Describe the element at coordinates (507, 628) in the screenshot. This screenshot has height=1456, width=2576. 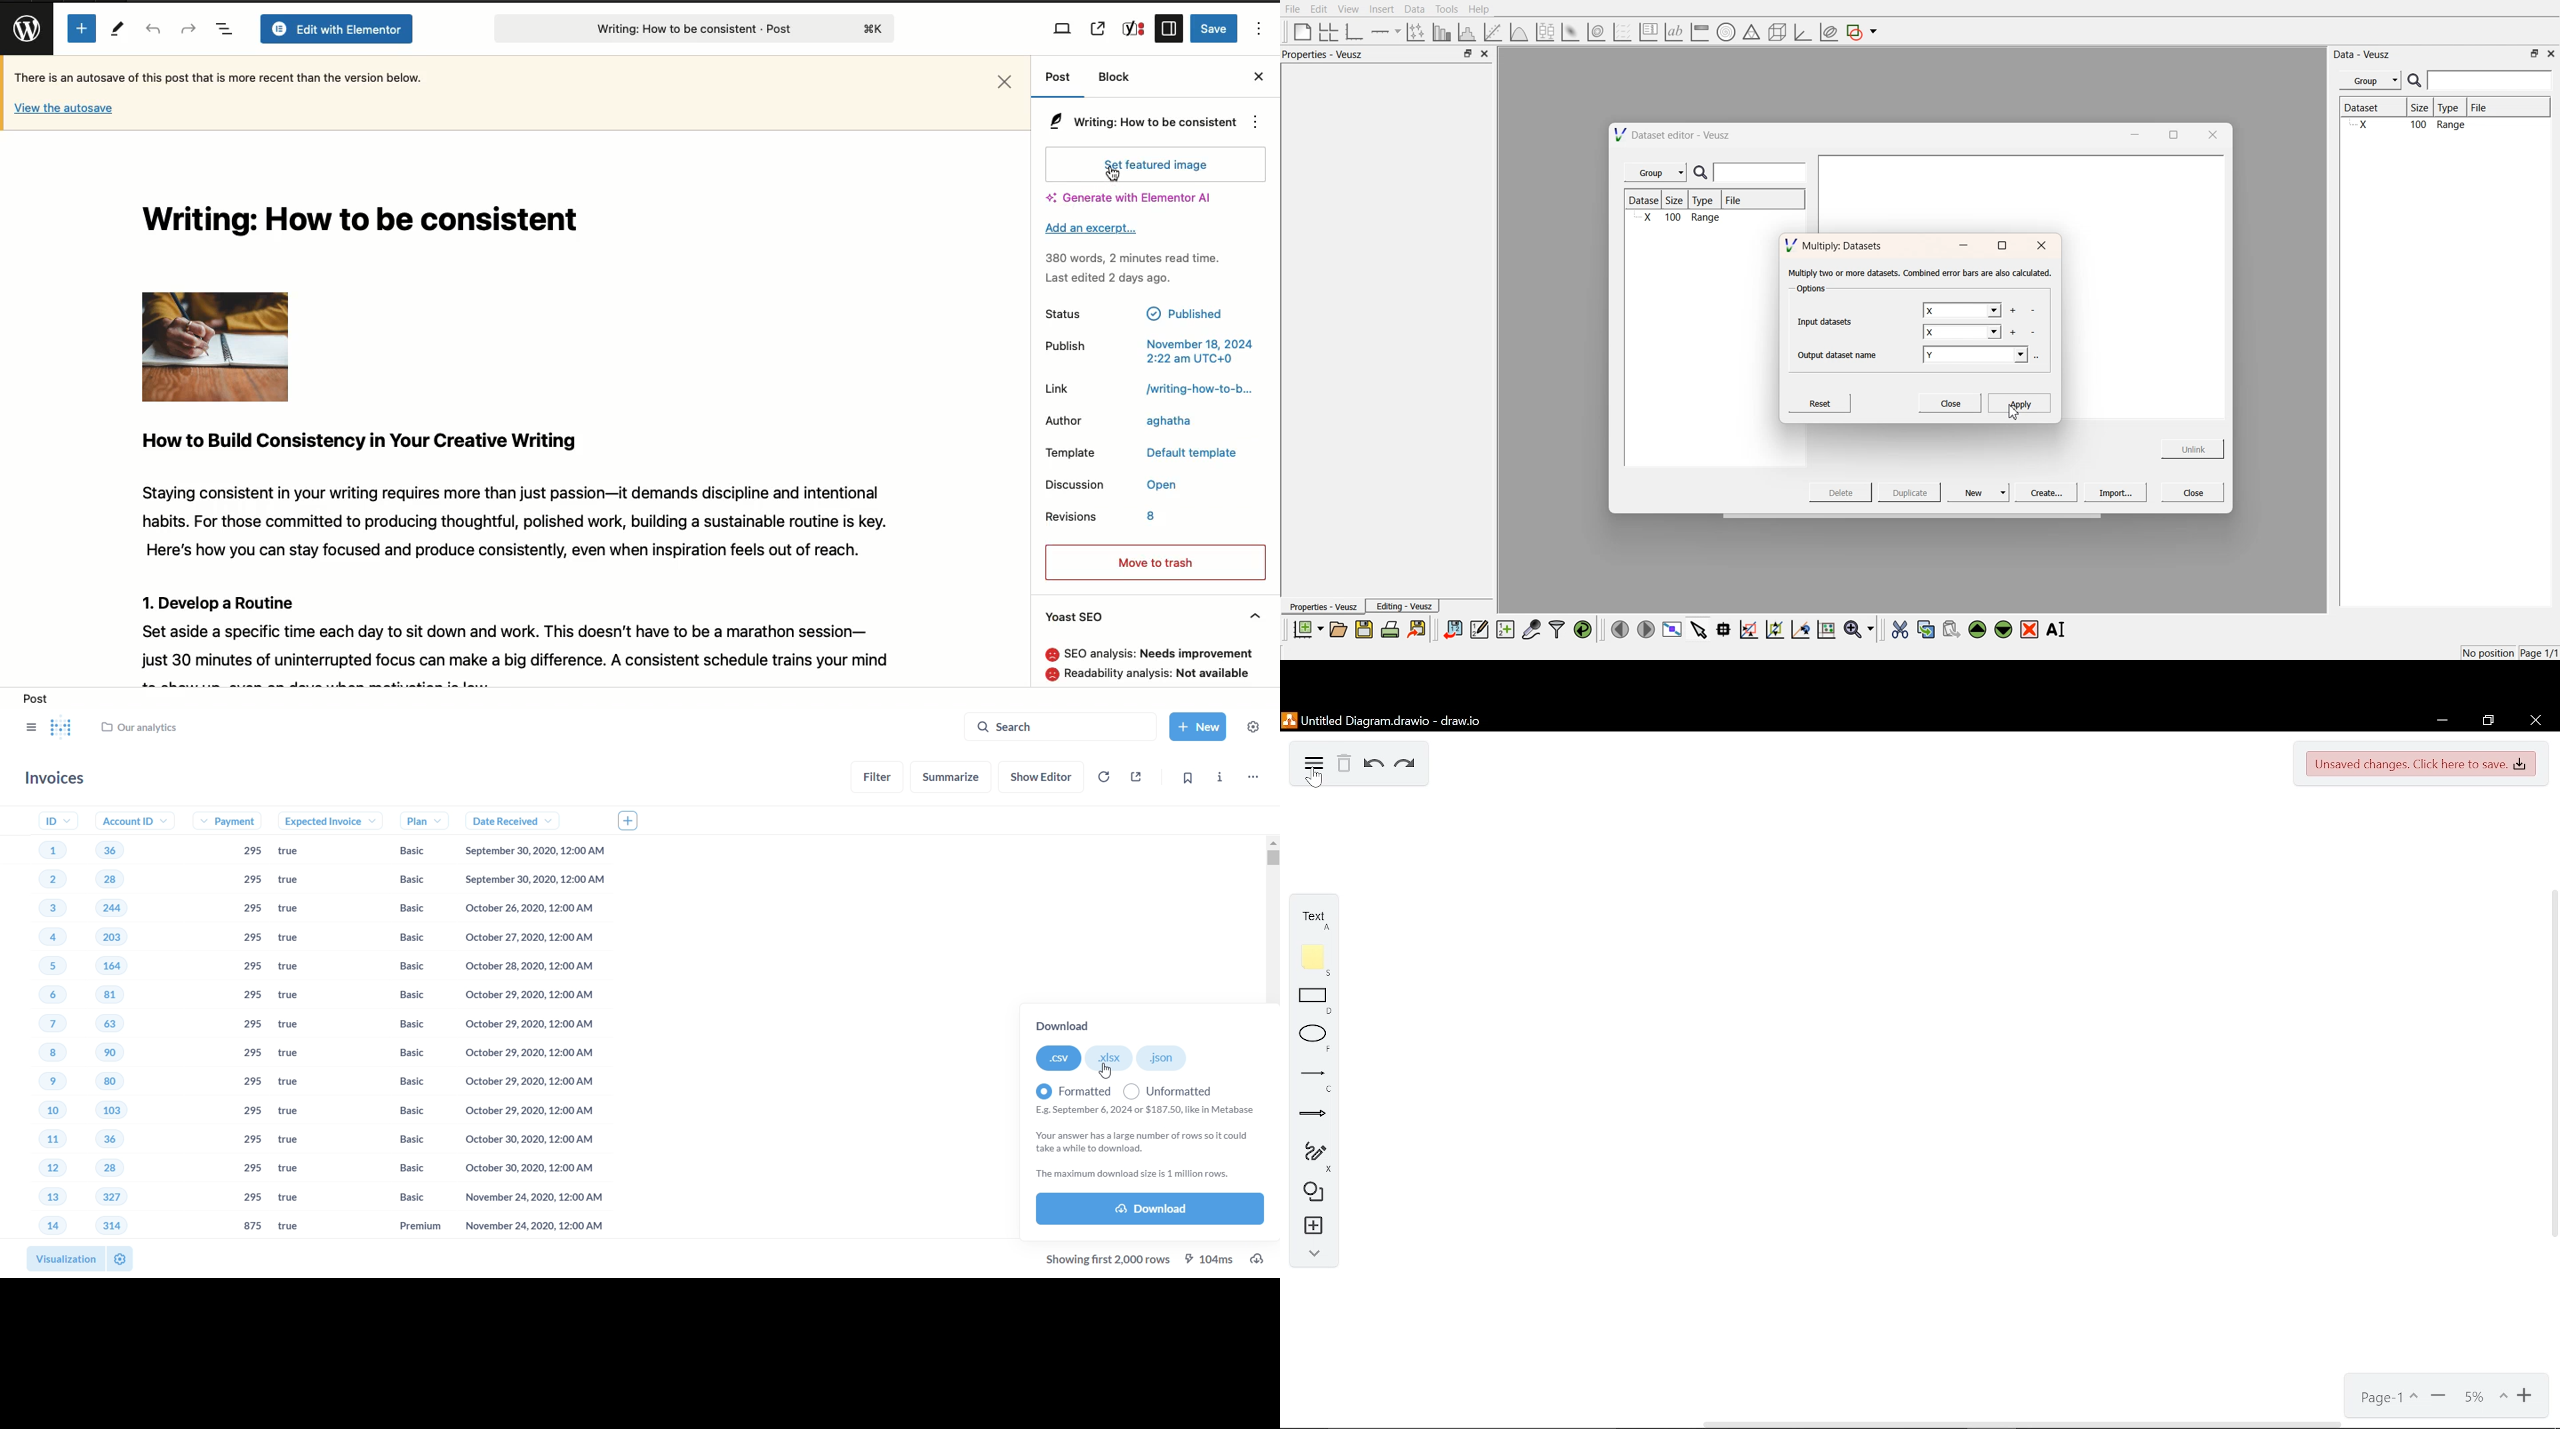
I see `1. Develop a Routine
Set aside a specific time each day to sit down and work. This doesn't have to be a marathon session—
just 30 minutes of uninterrupted focus can make a big difference. A consistent schedule trains your mind` at that location.